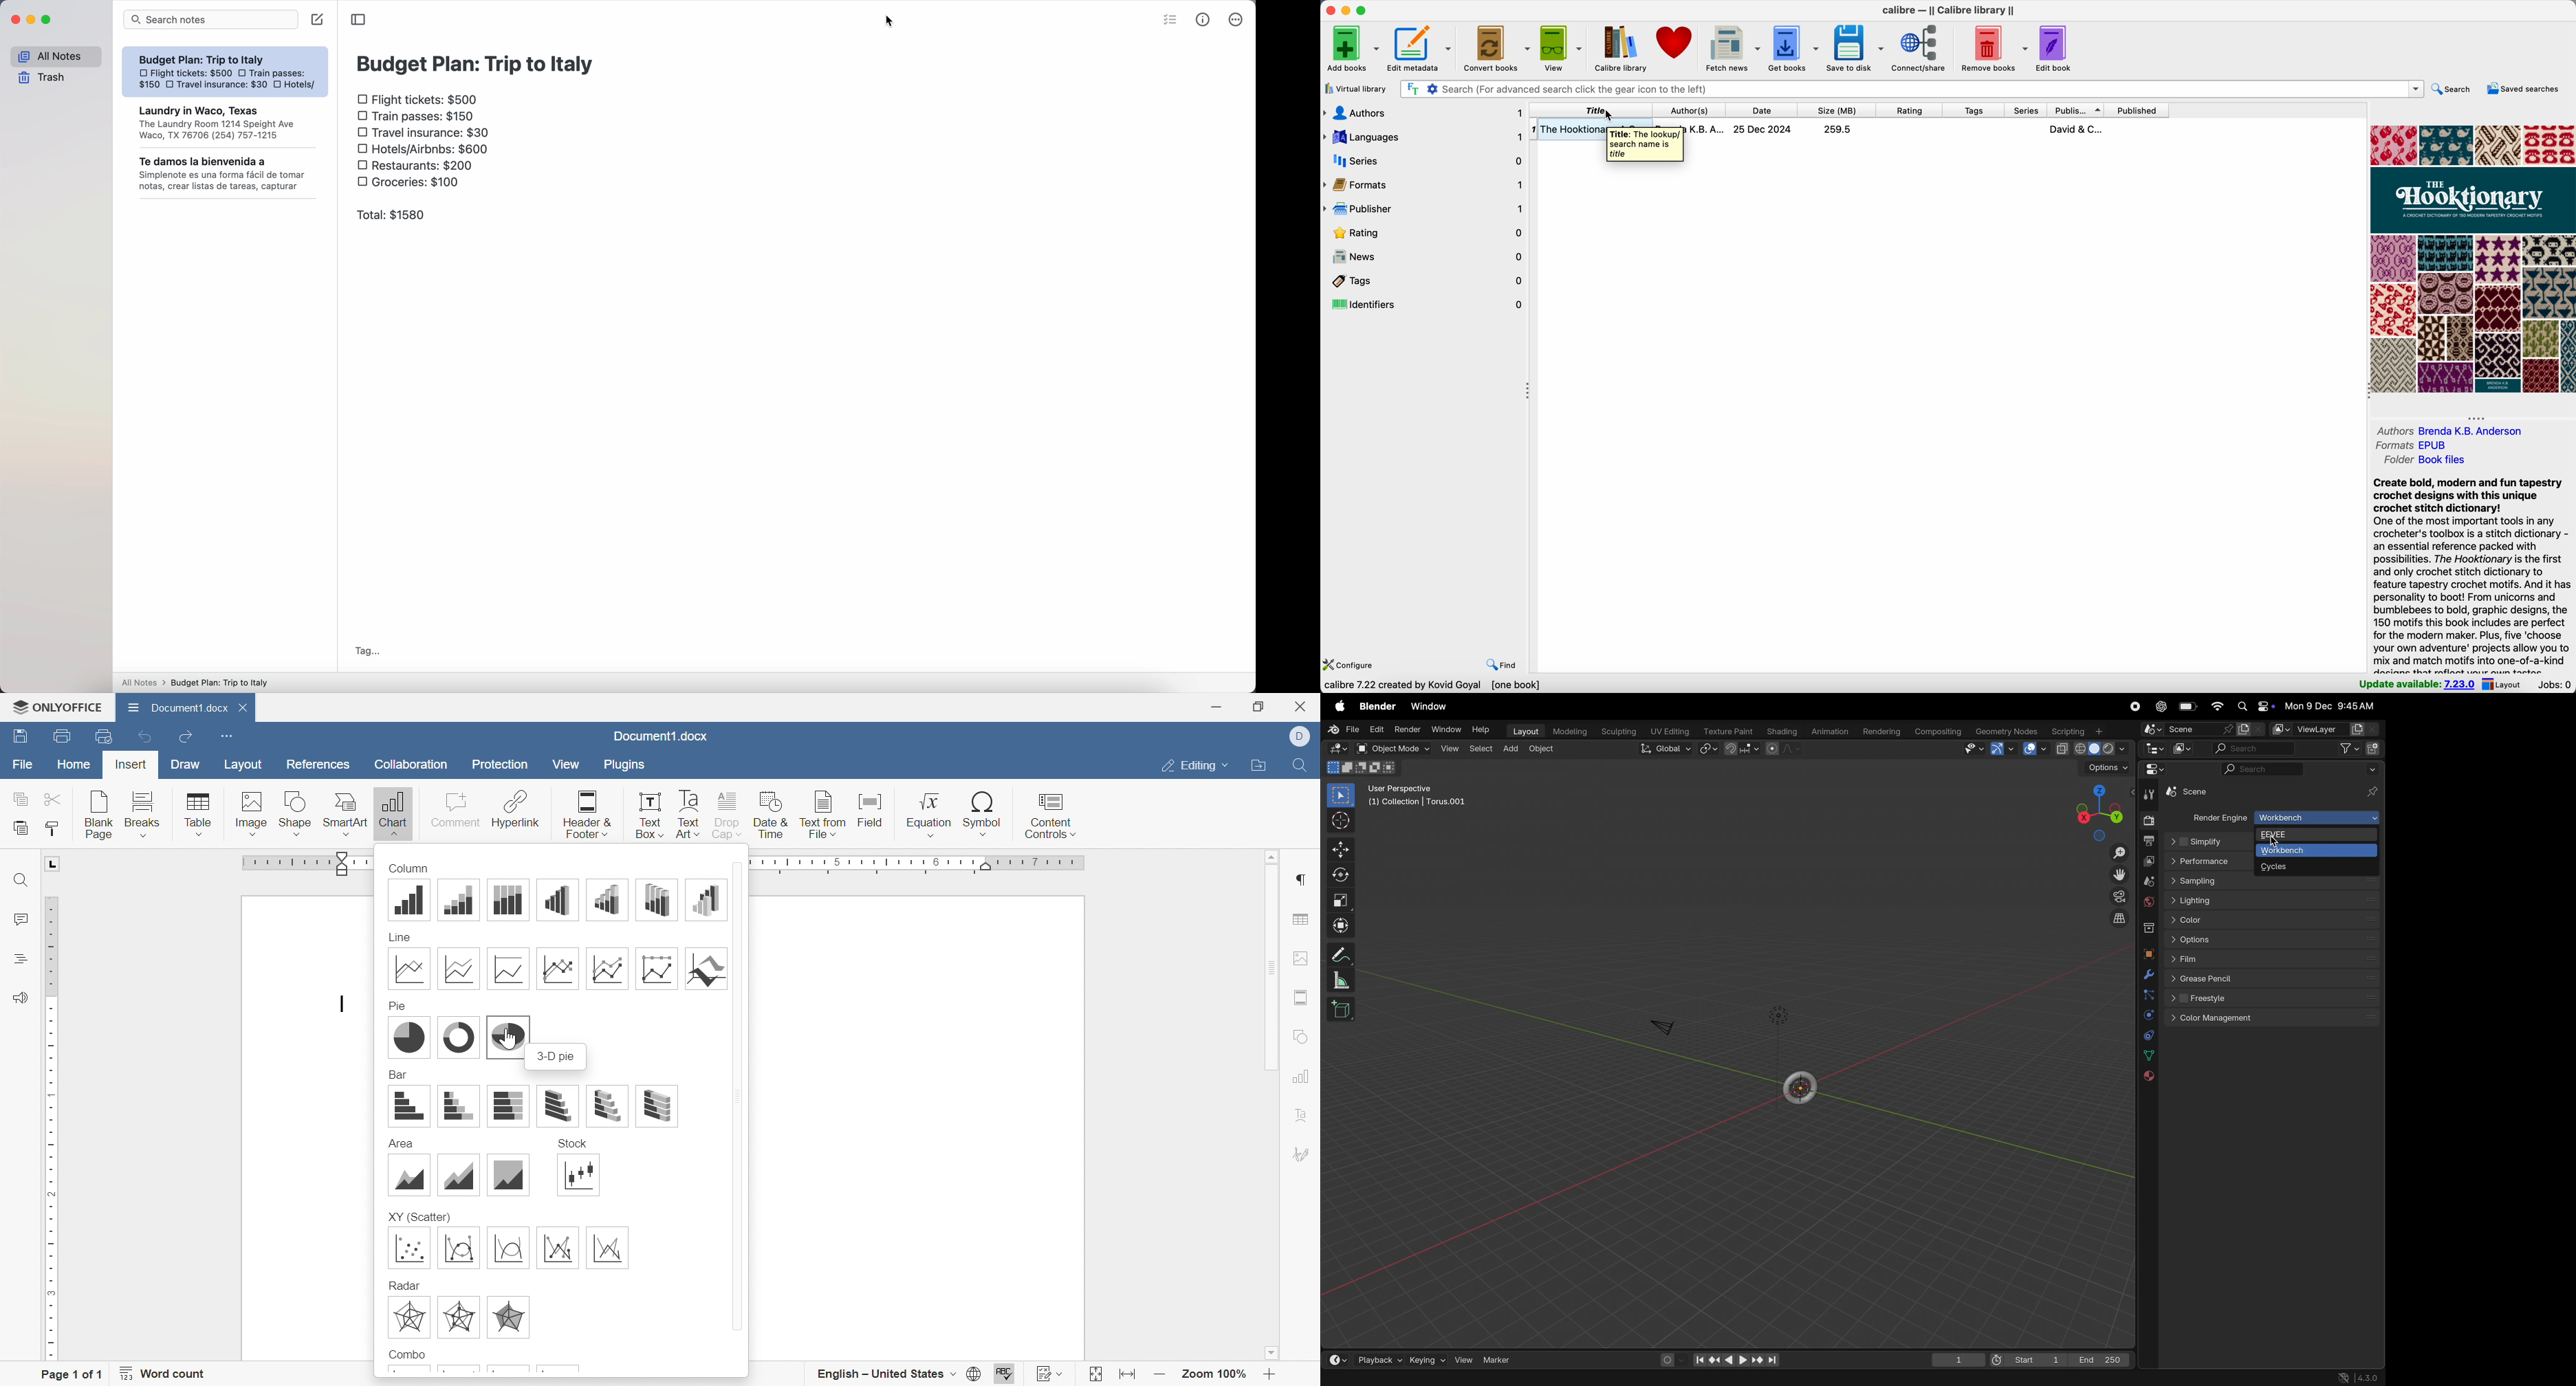  What do you see at coordinates (1305, 1153) in the screenshot?
I see `Signature settings` at bounding box center [1305, 1153].